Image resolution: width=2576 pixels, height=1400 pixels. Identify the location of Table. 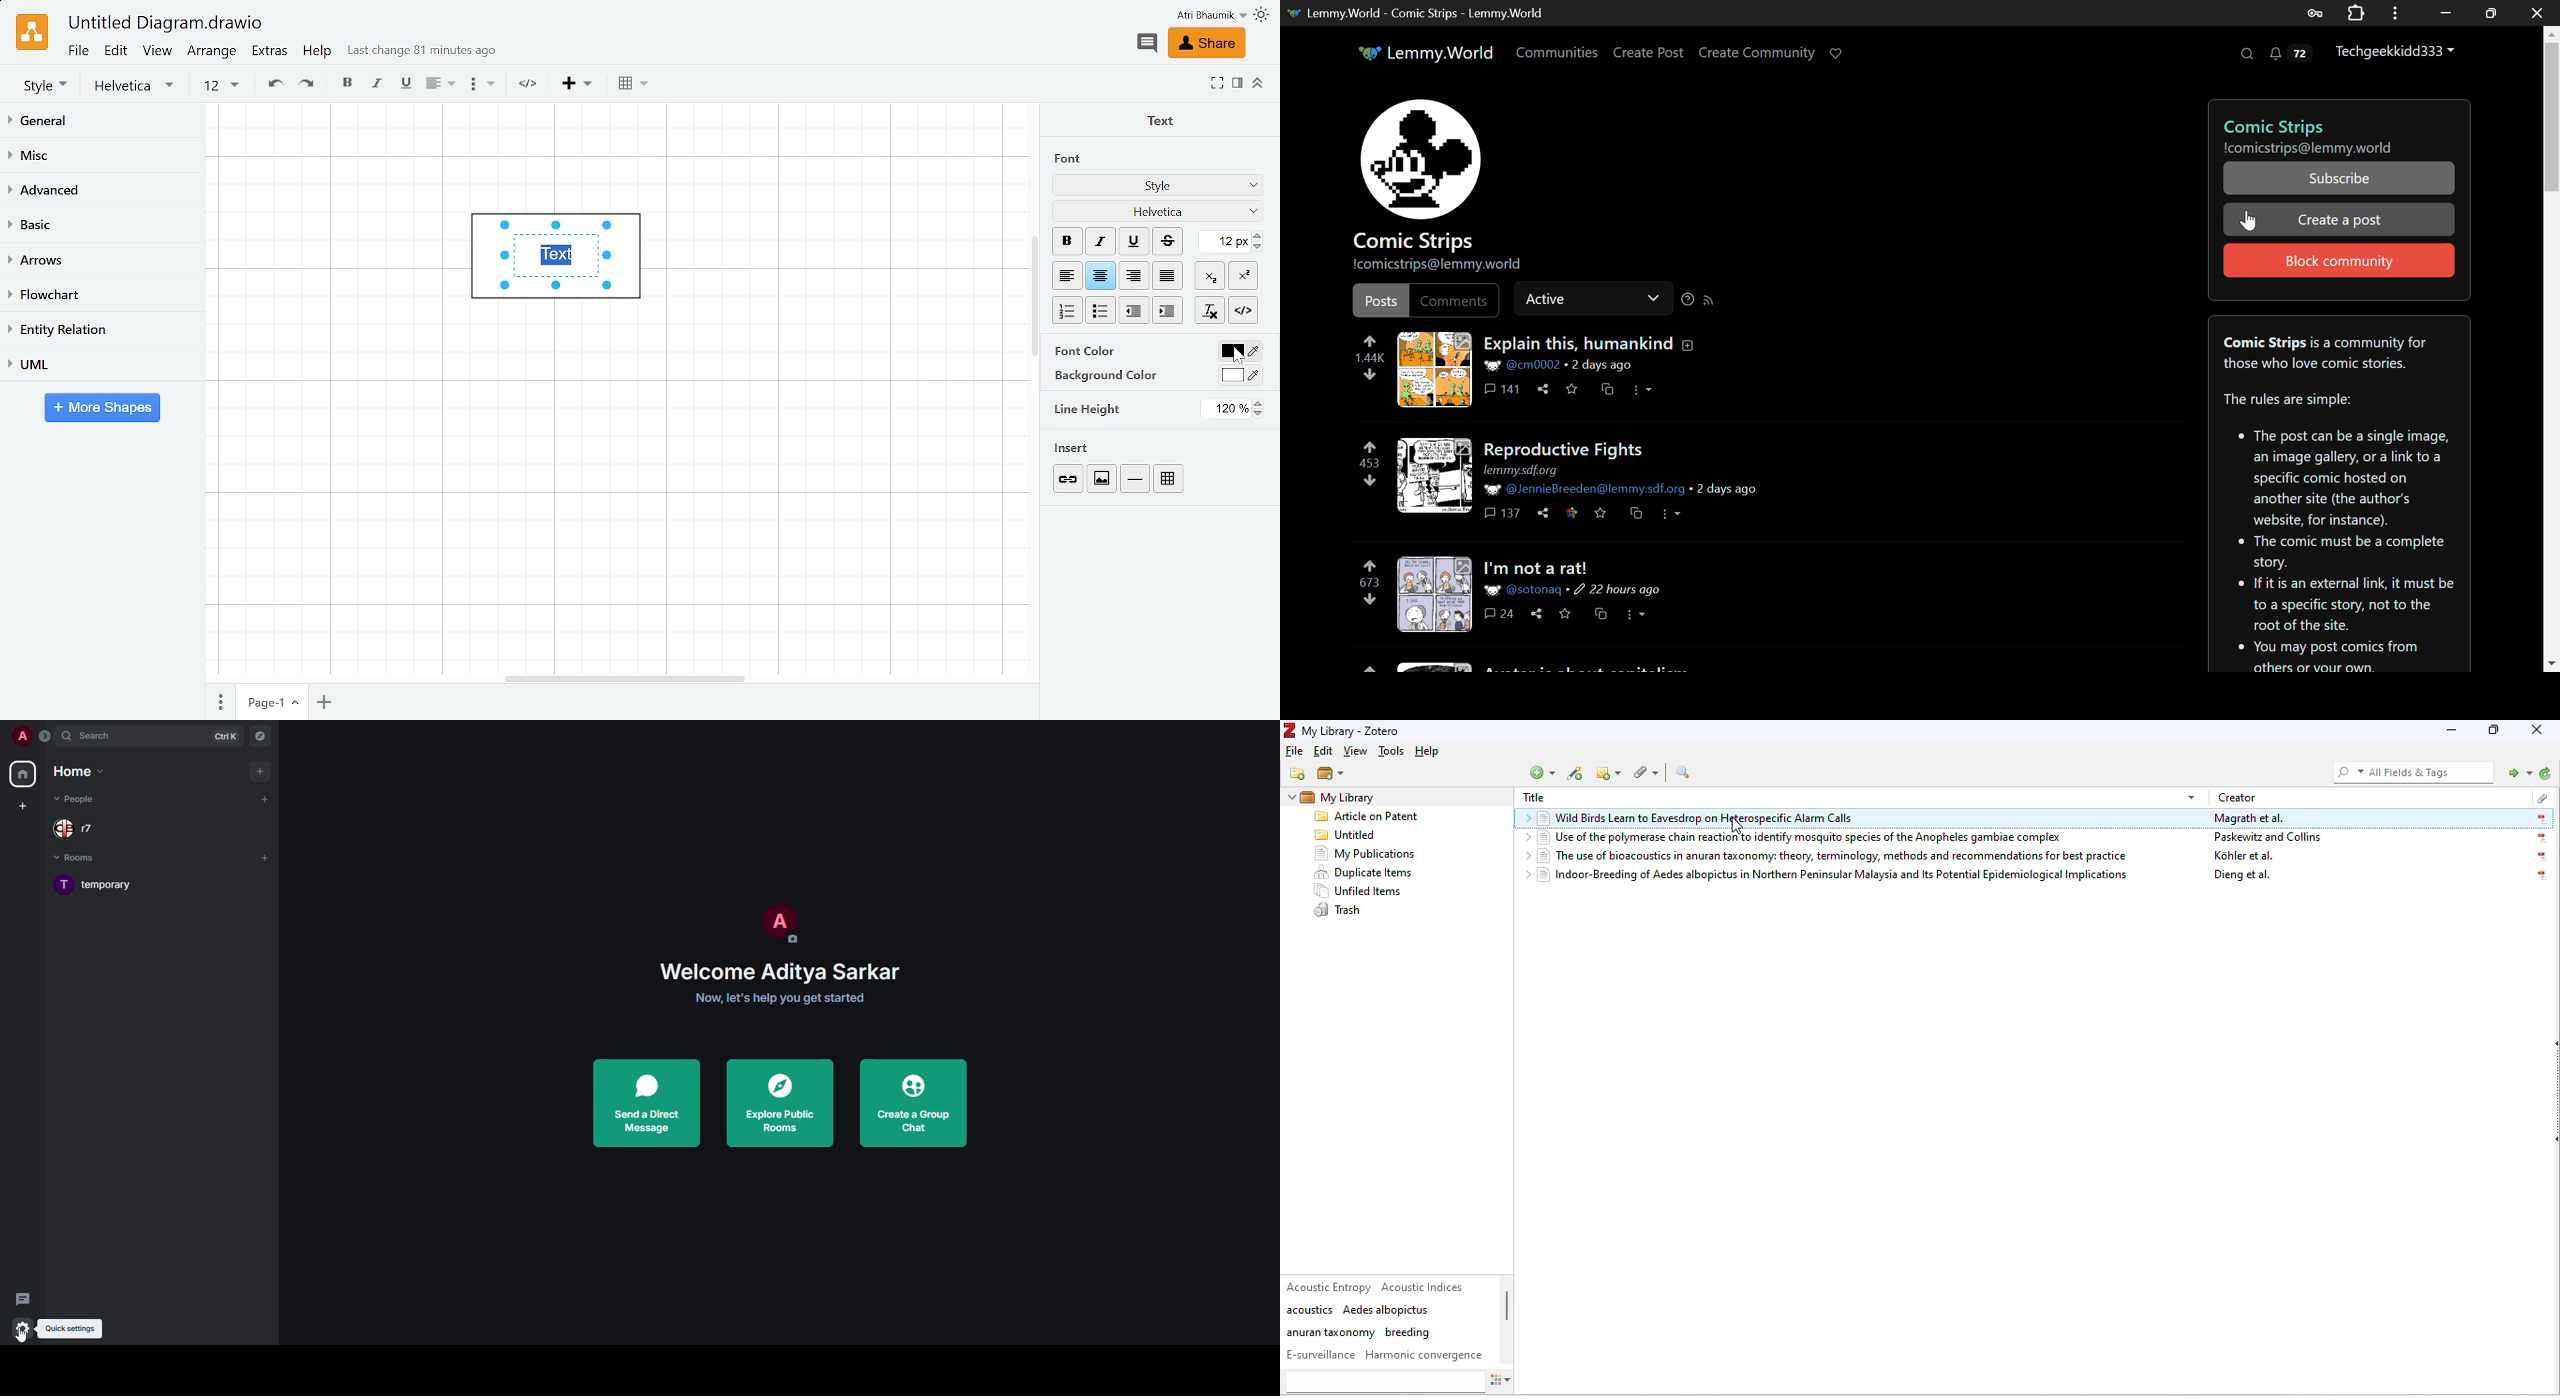
(1172, 477).